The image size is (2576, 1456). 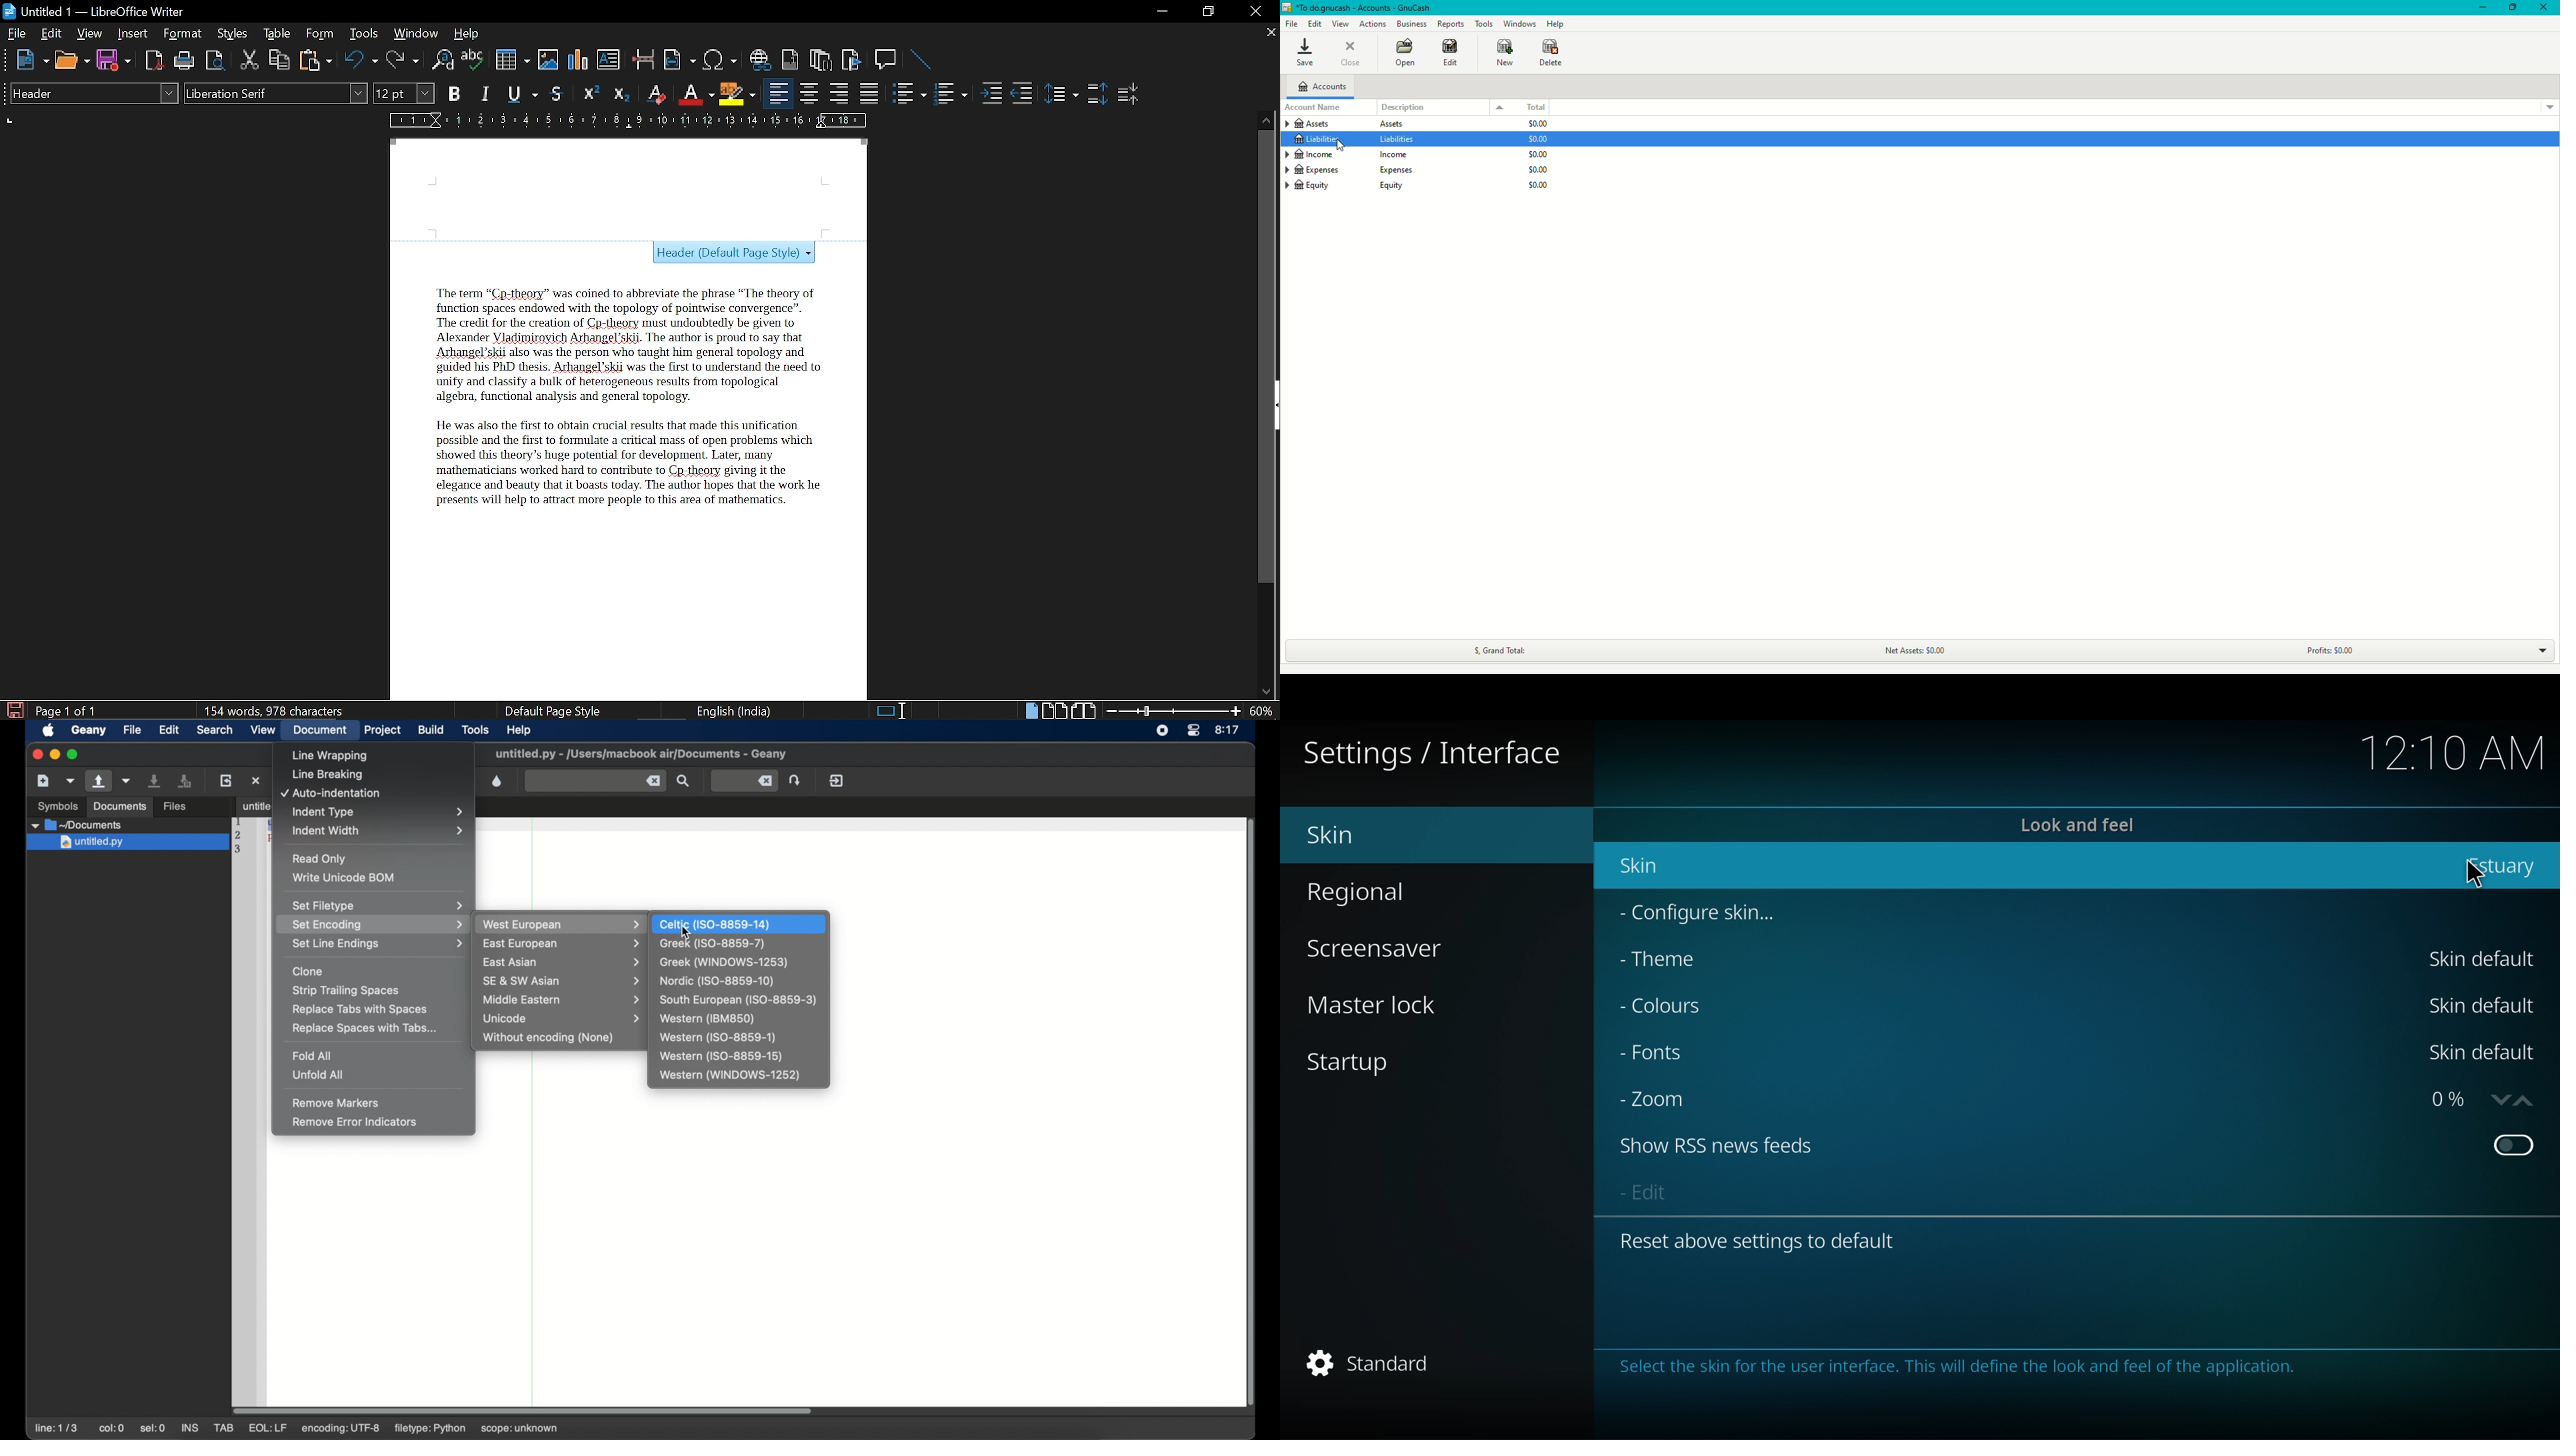 I want to click on Print, so click(x=185, y=61).